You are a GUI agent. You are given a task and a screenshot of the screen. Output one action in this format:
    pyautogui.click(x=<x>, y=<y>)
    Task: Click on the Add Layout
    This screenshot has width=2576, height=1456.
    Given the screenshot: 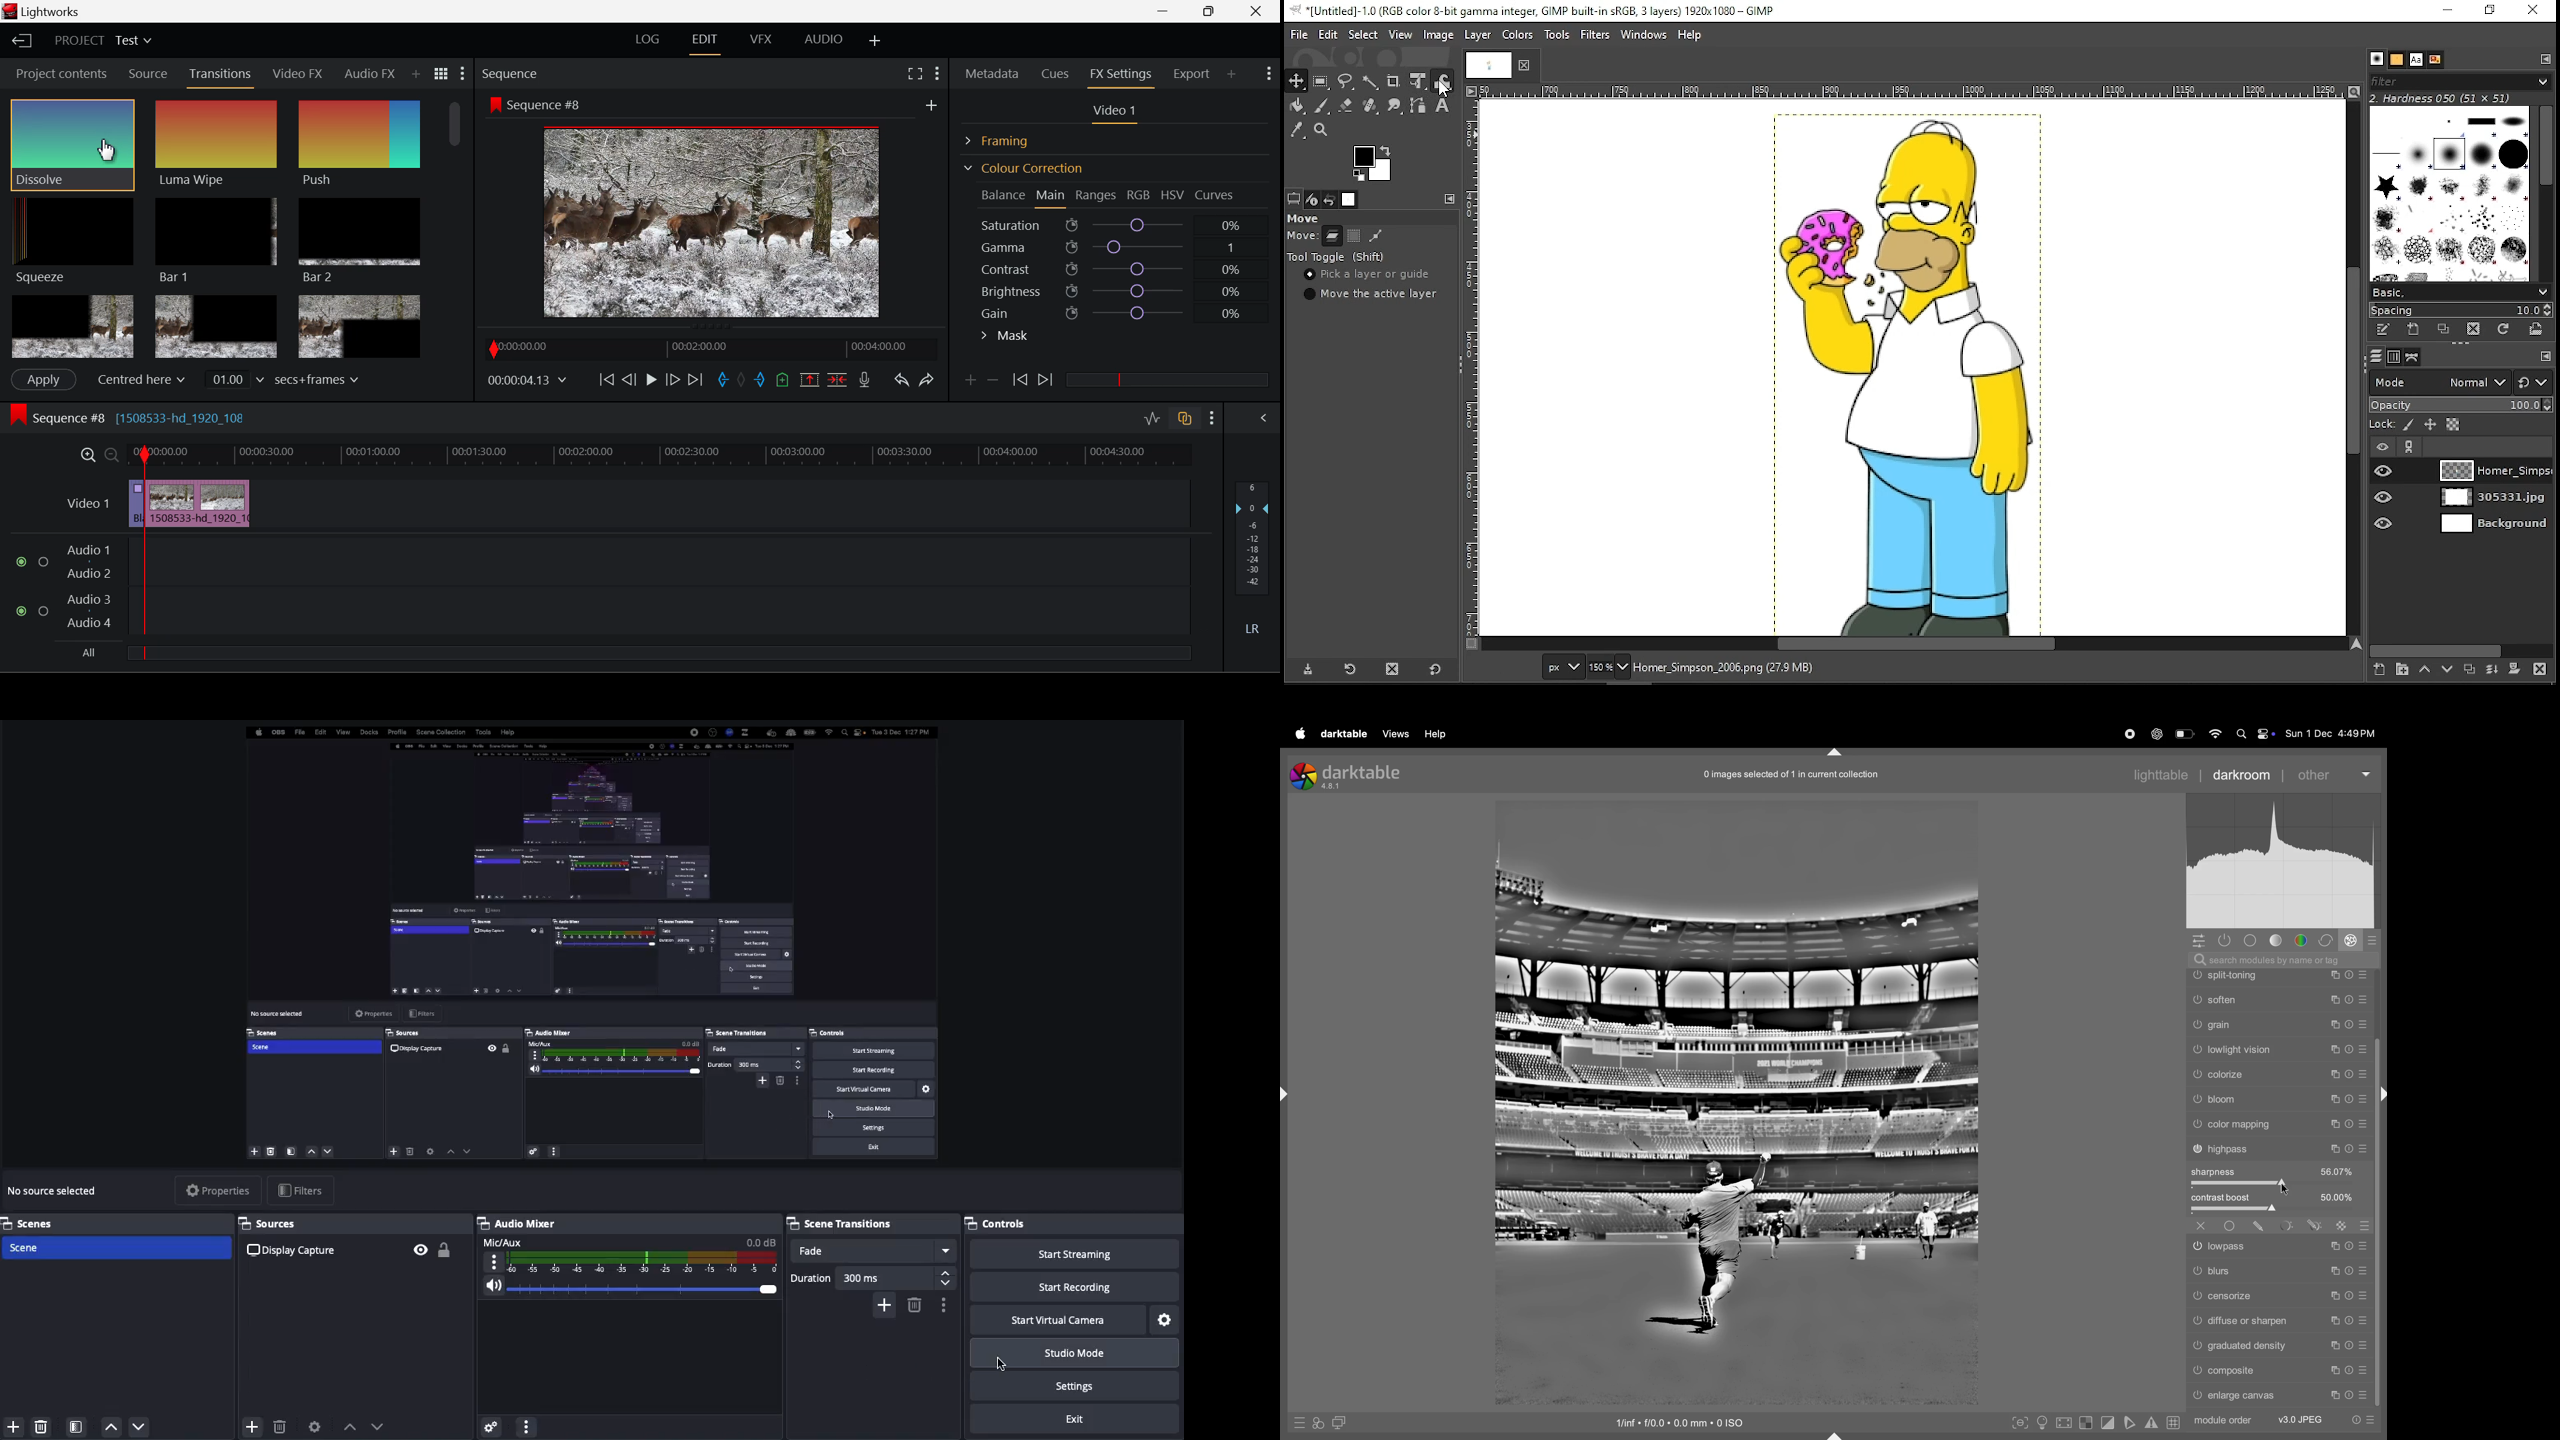 What is the action you would take?
    pyautogui.click(x=875, y=41)
    